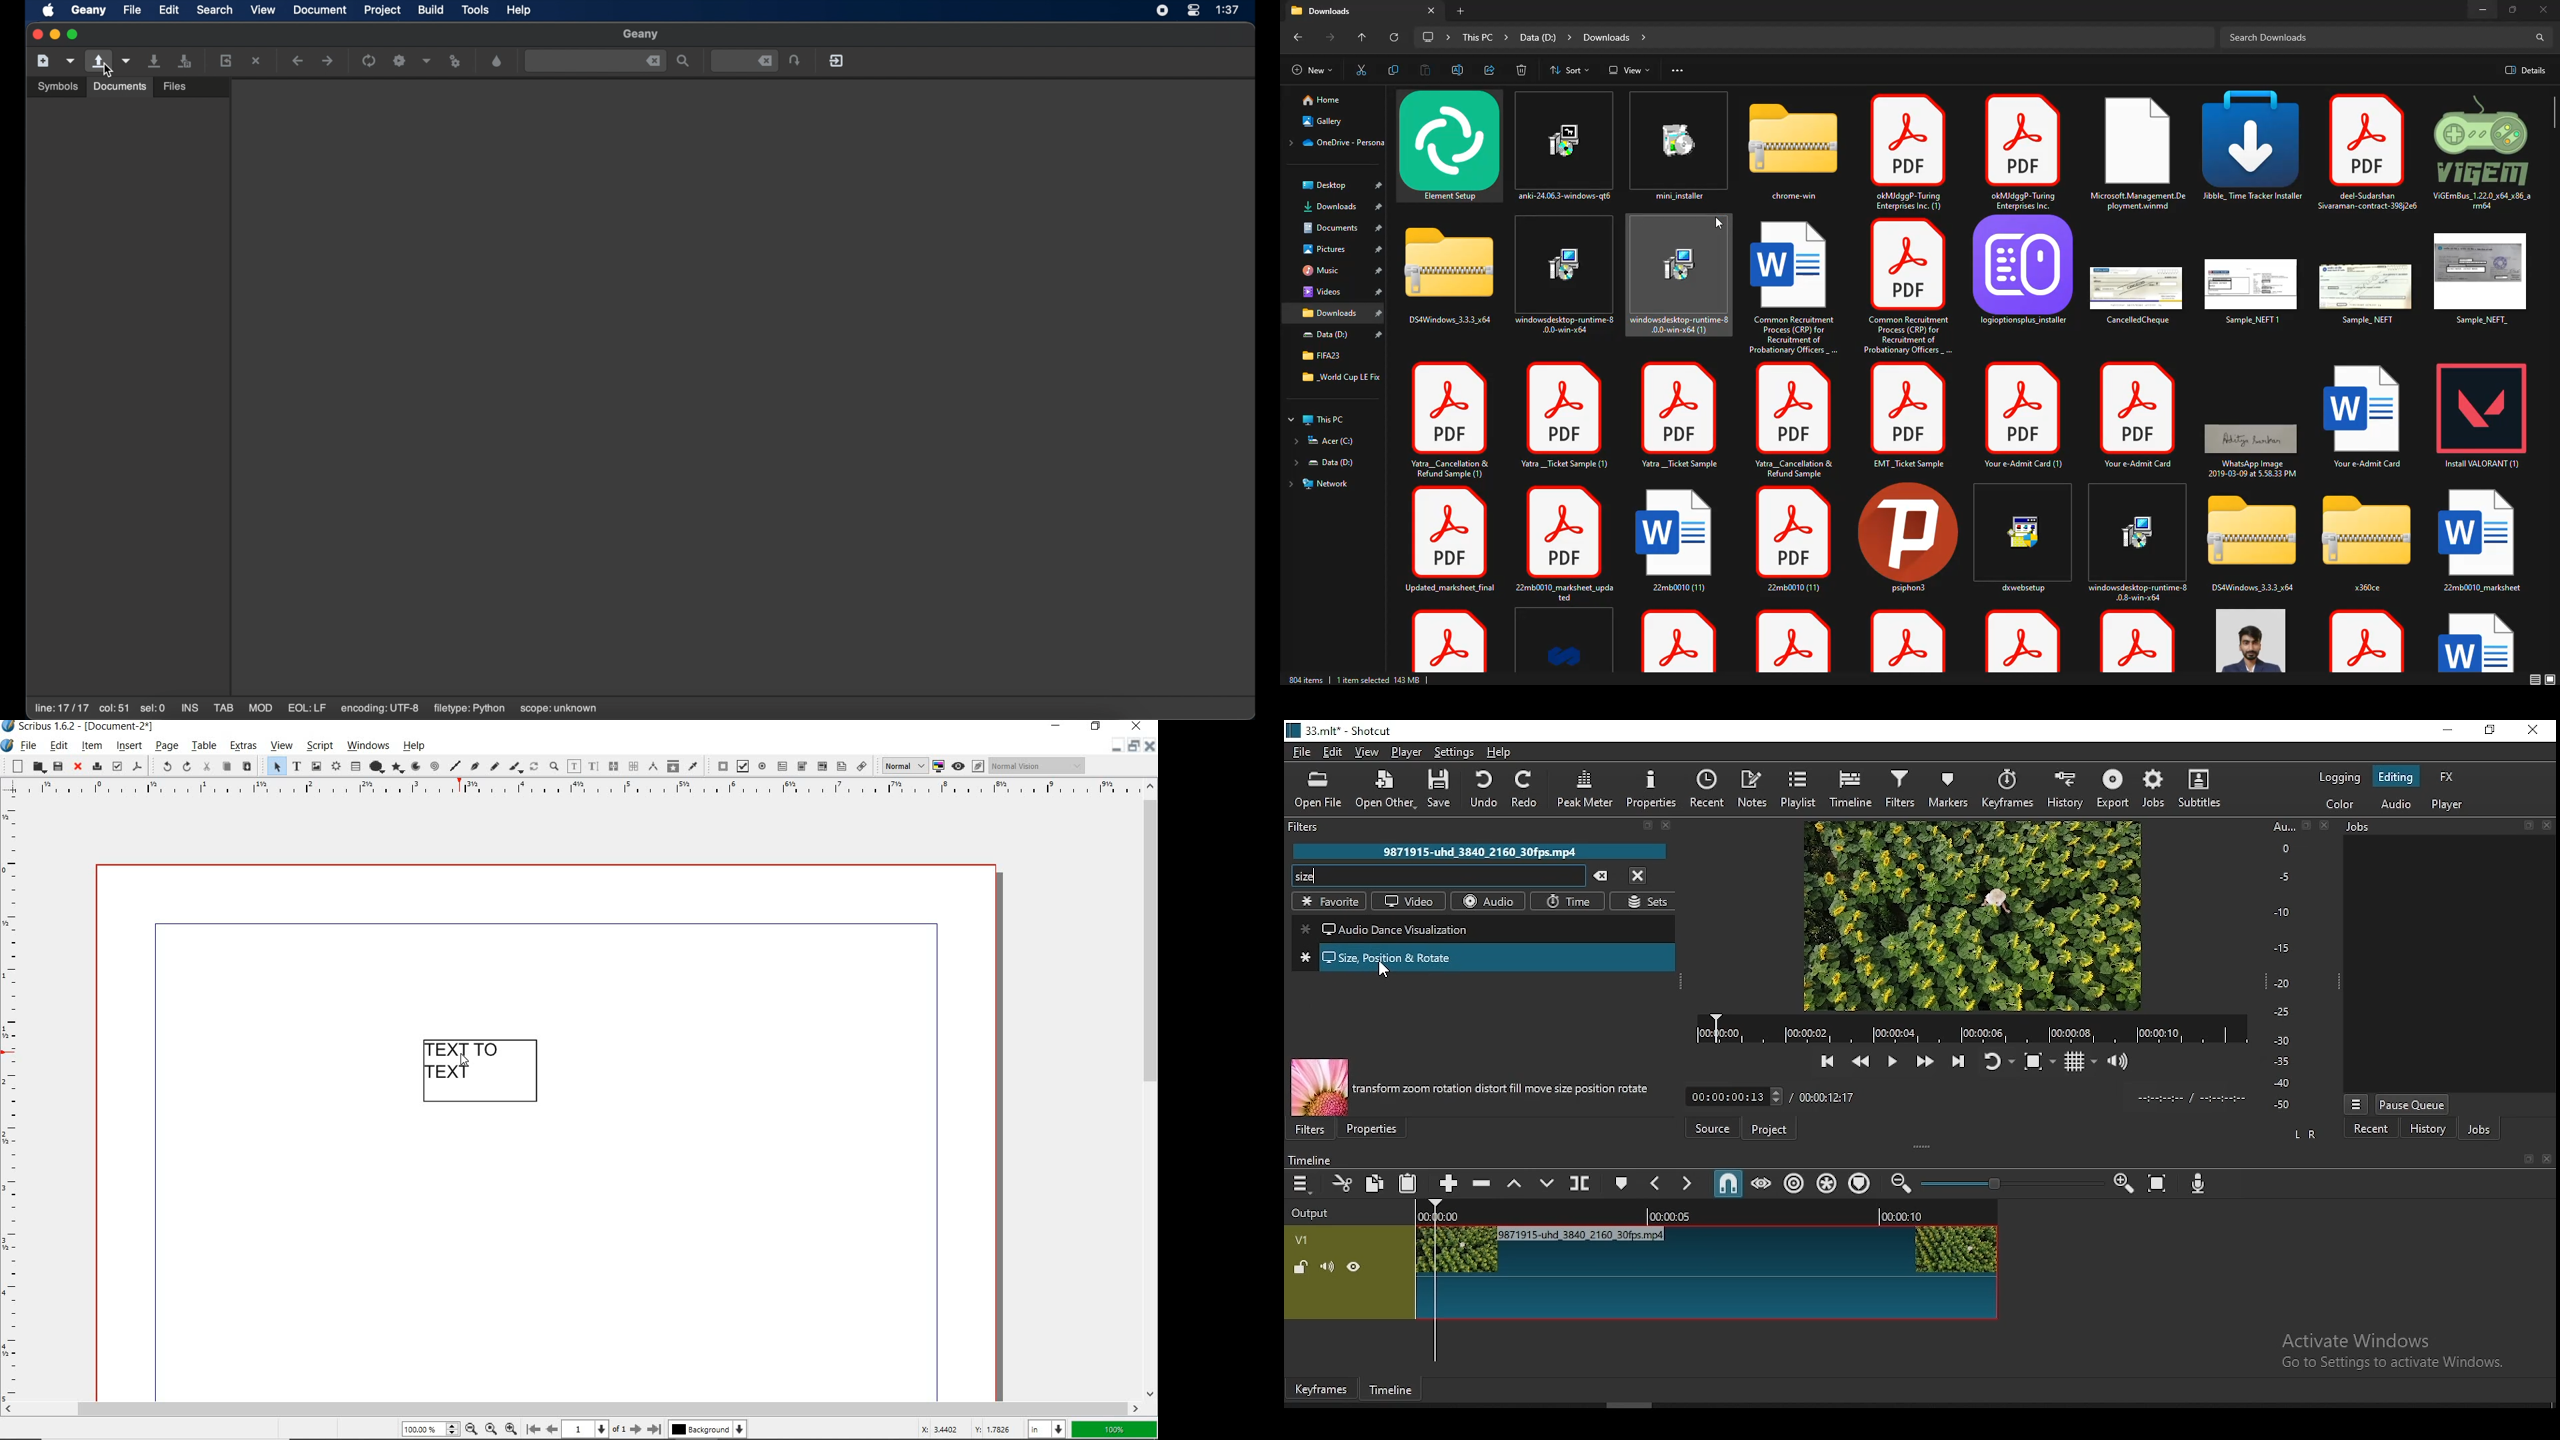 This screenshot has height=1456, width=2576. What do you see at coordinates (1303, 1183) in the screenshot?
I see `timeline menu` at bounding box center [1303, 1183].